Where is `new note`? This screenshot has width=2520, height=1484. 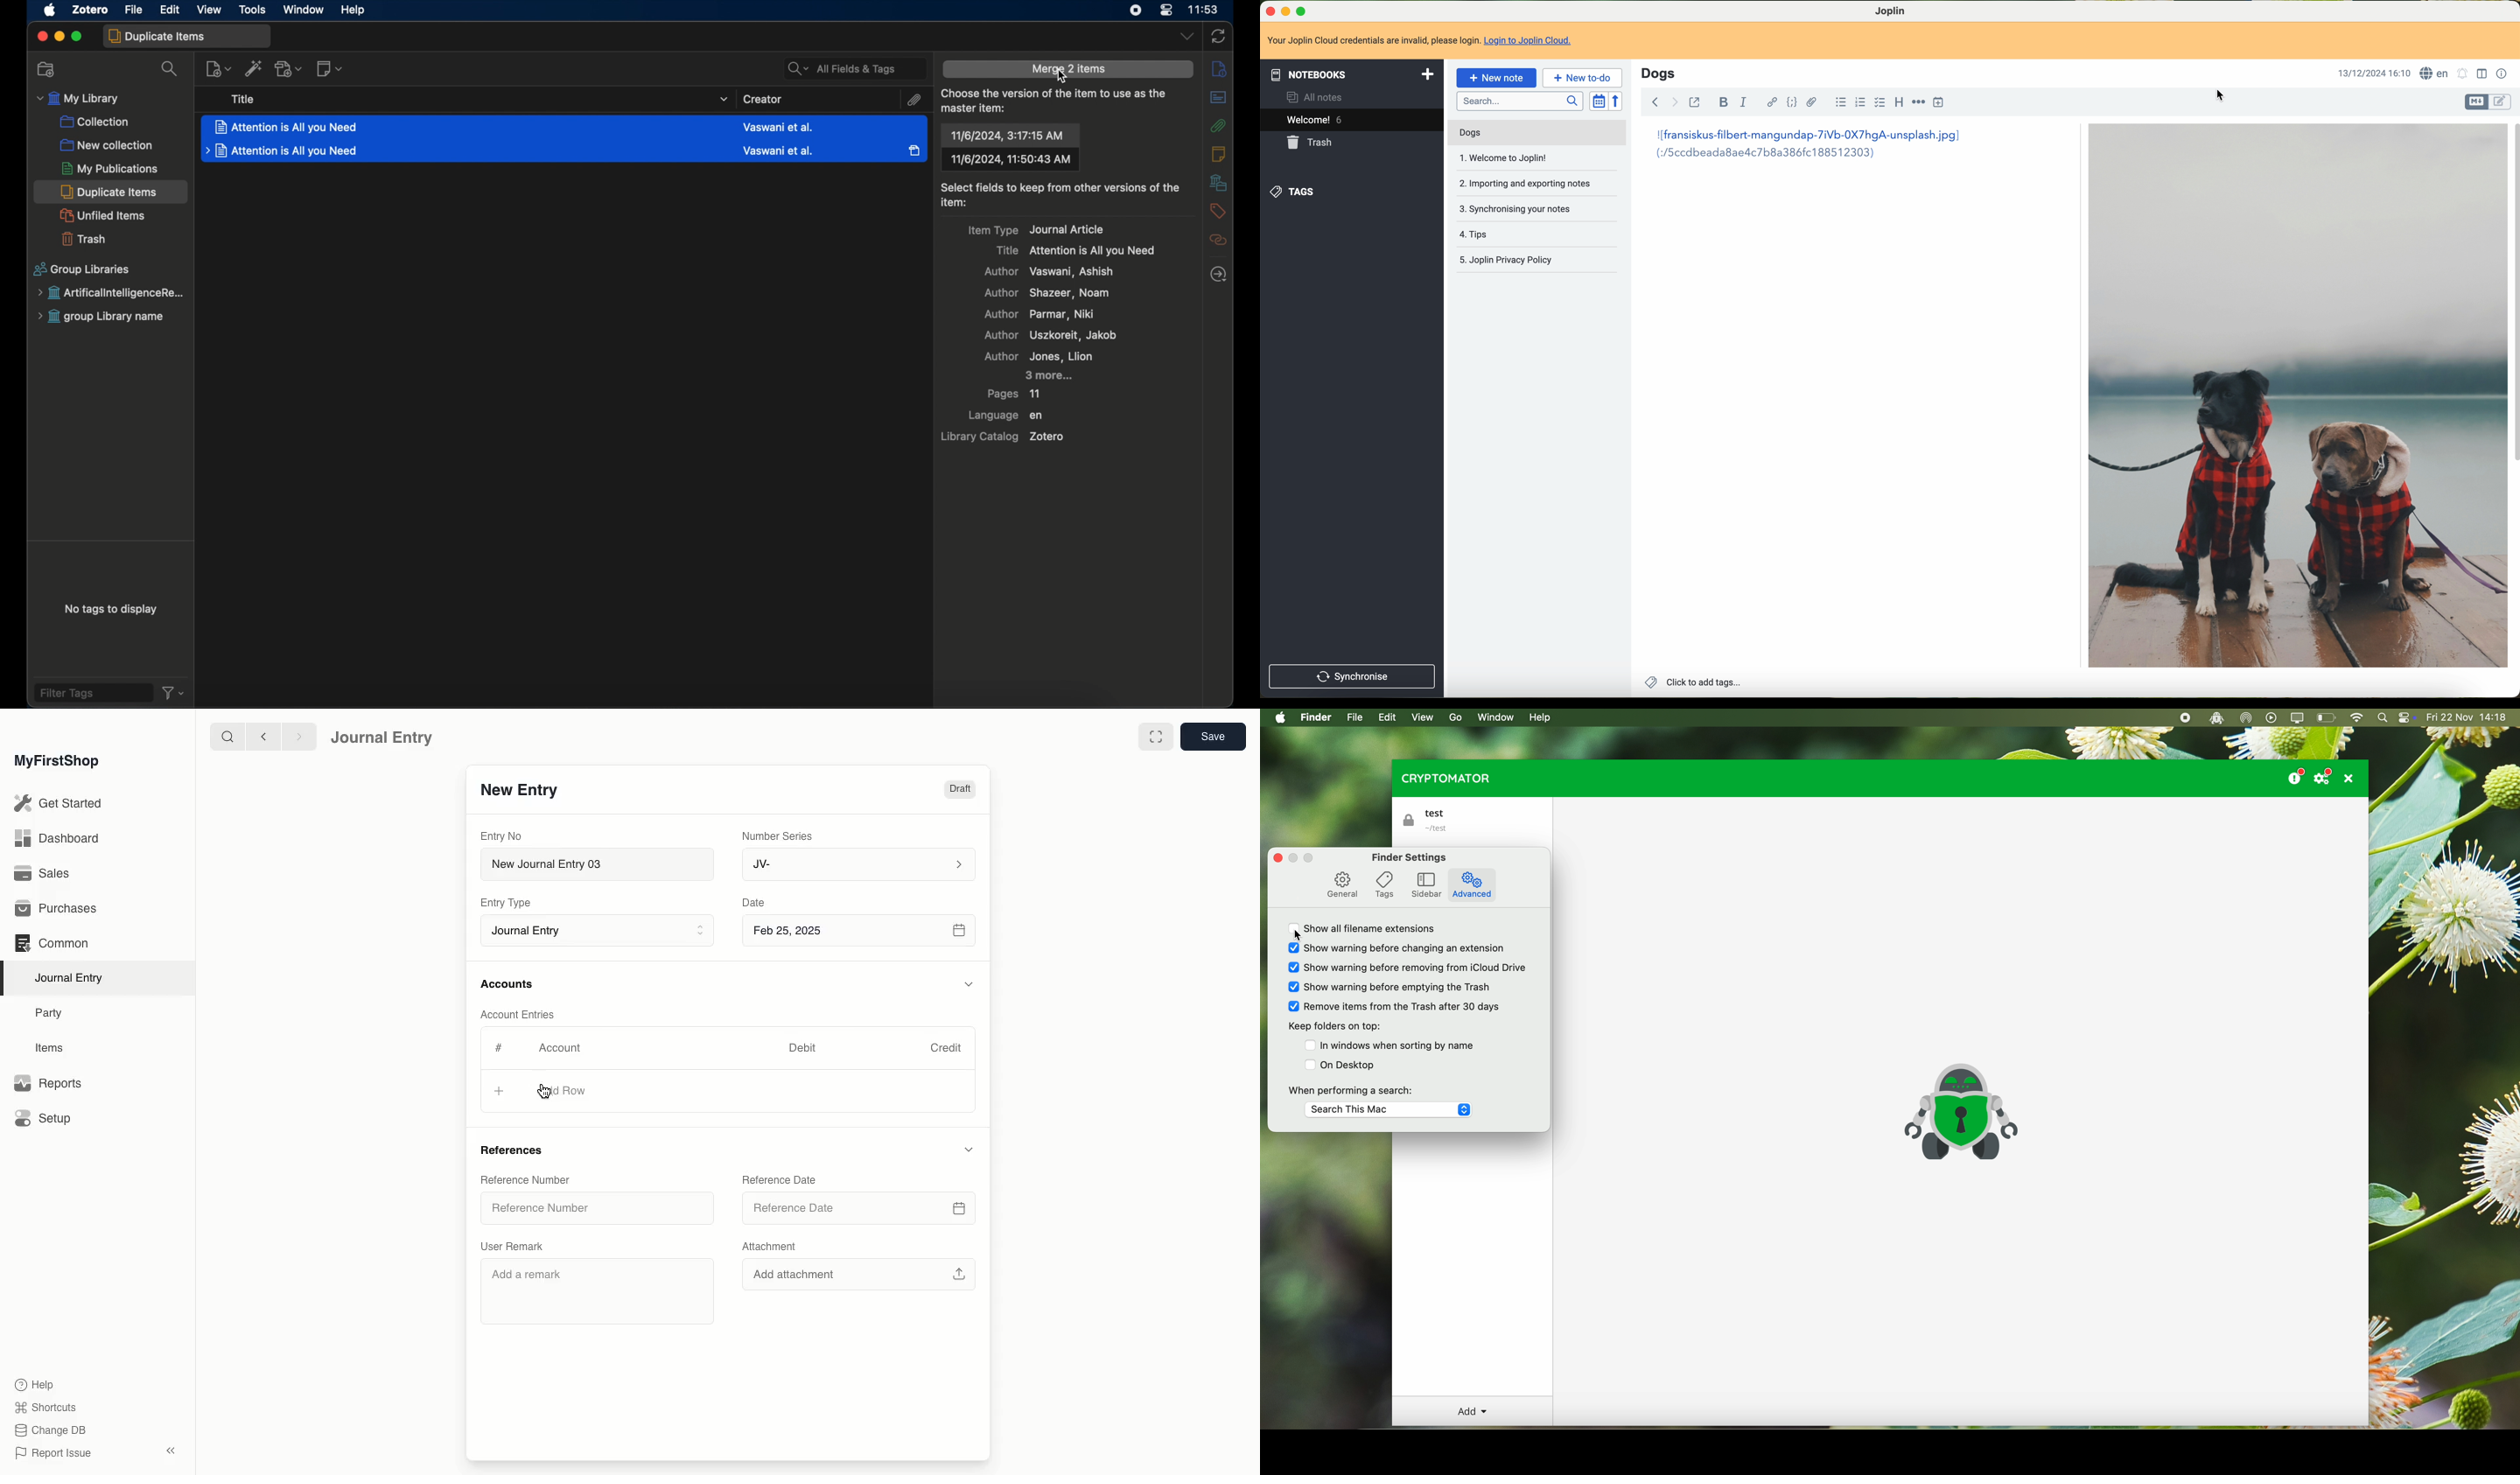
new note is located at coordinates (1497, 77).